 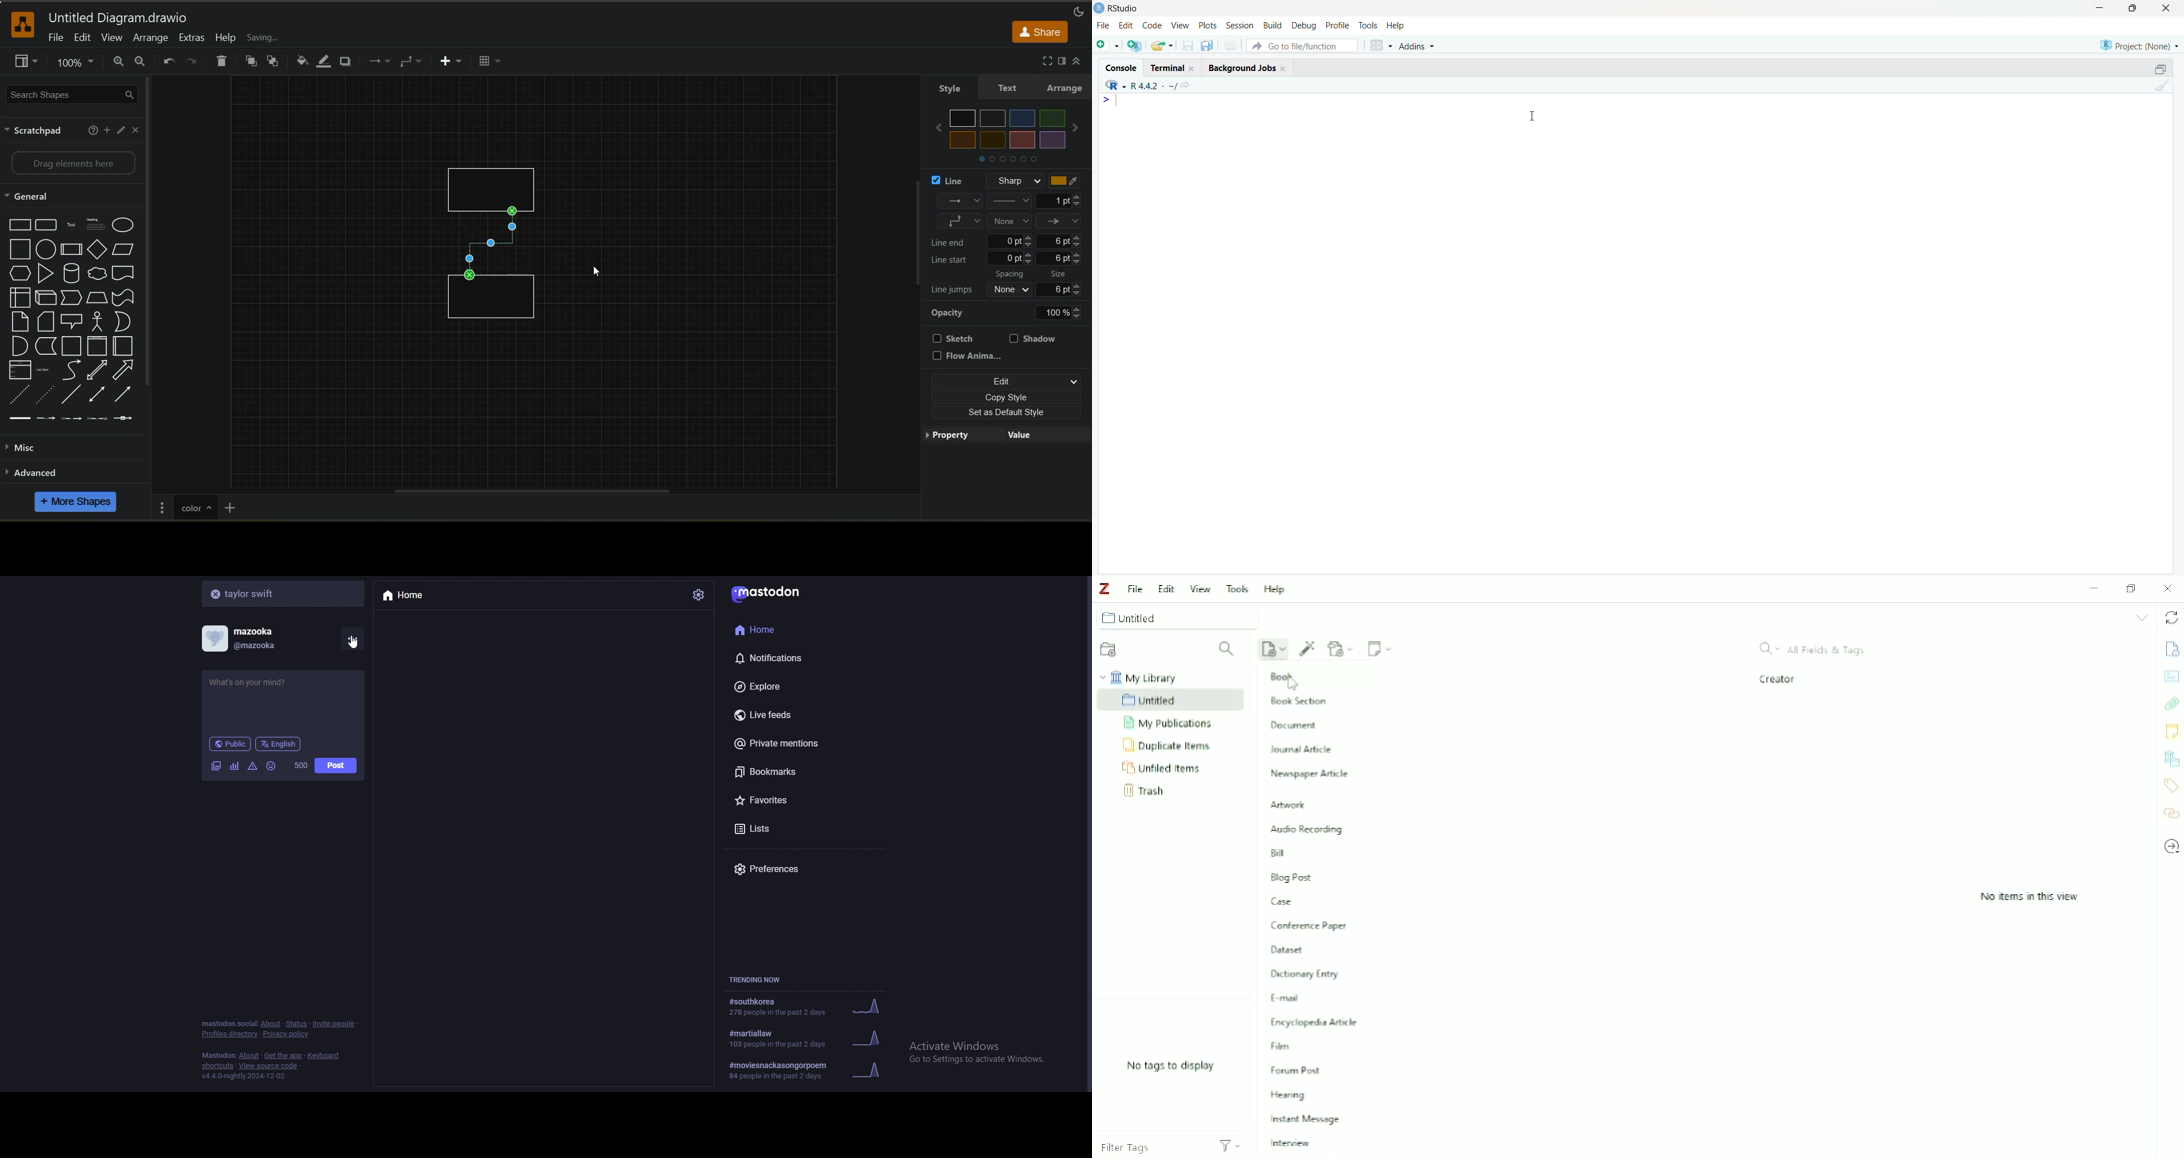 What do you see at coordinates (1814, 649) in the screenshot?
I see `All Fields & Tags` at bounding box center [1814, 649].